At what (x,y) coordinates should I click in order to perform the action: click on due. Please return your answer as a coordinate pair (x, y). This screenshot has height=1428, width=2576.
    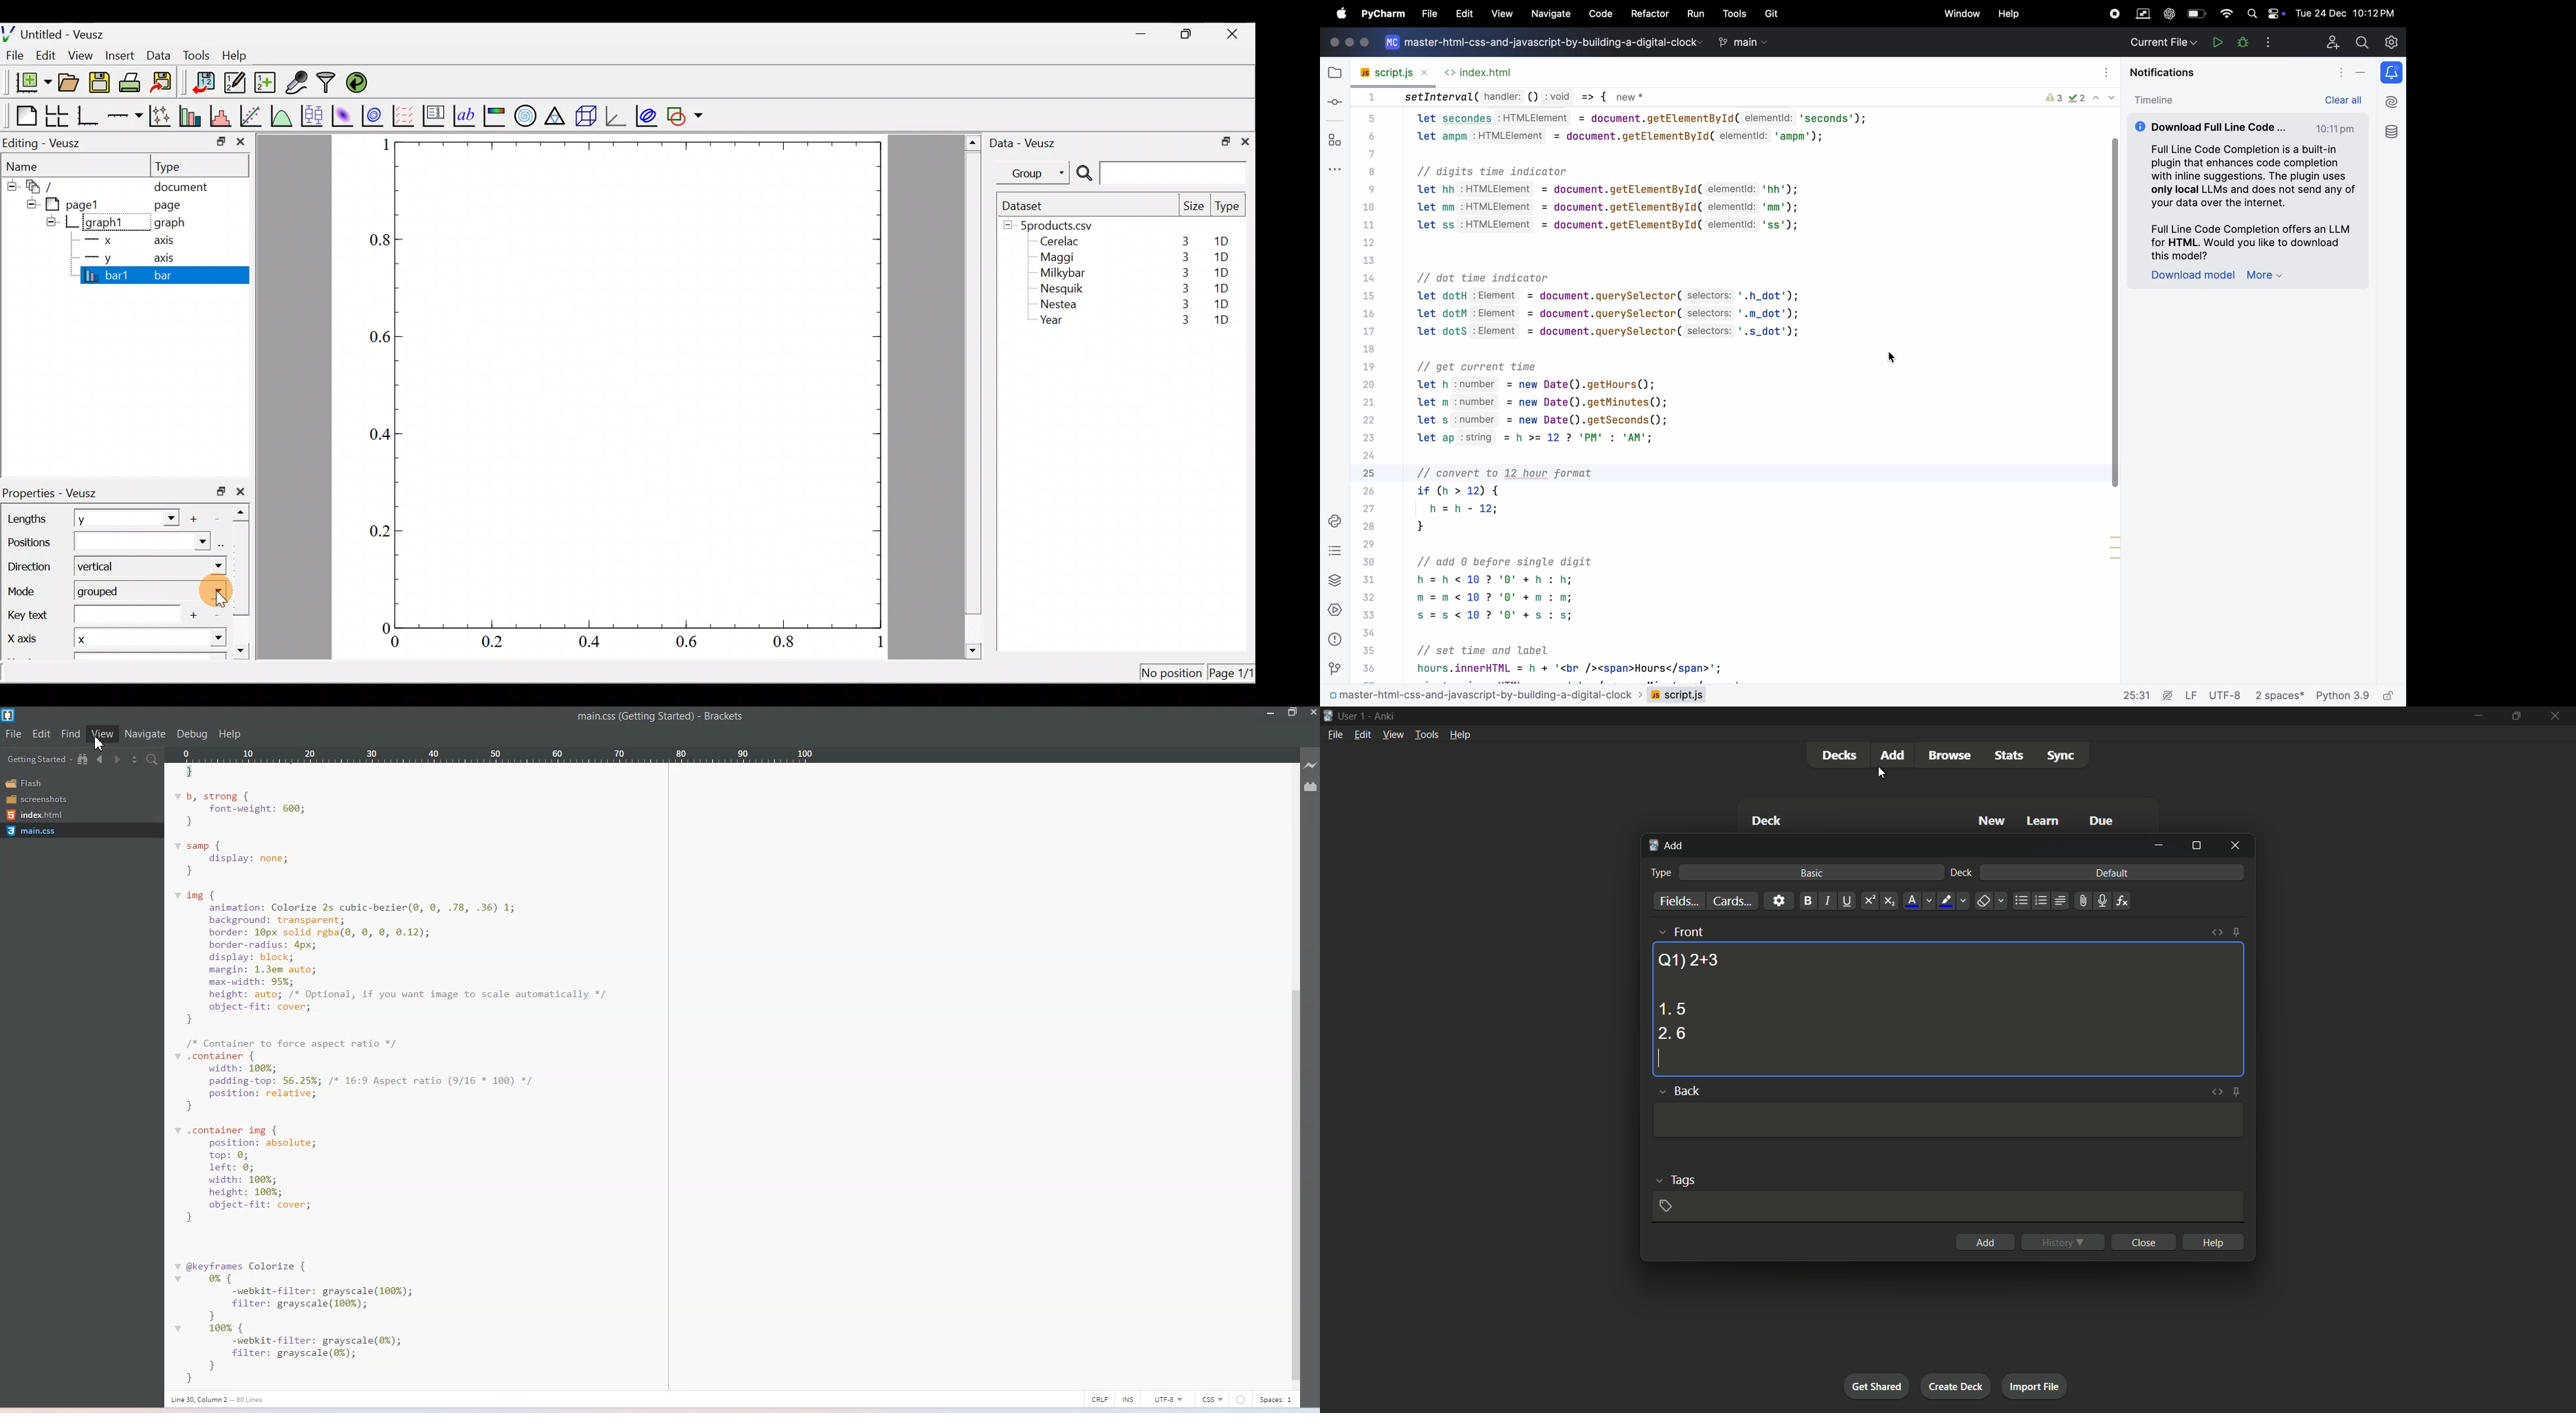
    Looking at the image, I should click on (2102, 822).